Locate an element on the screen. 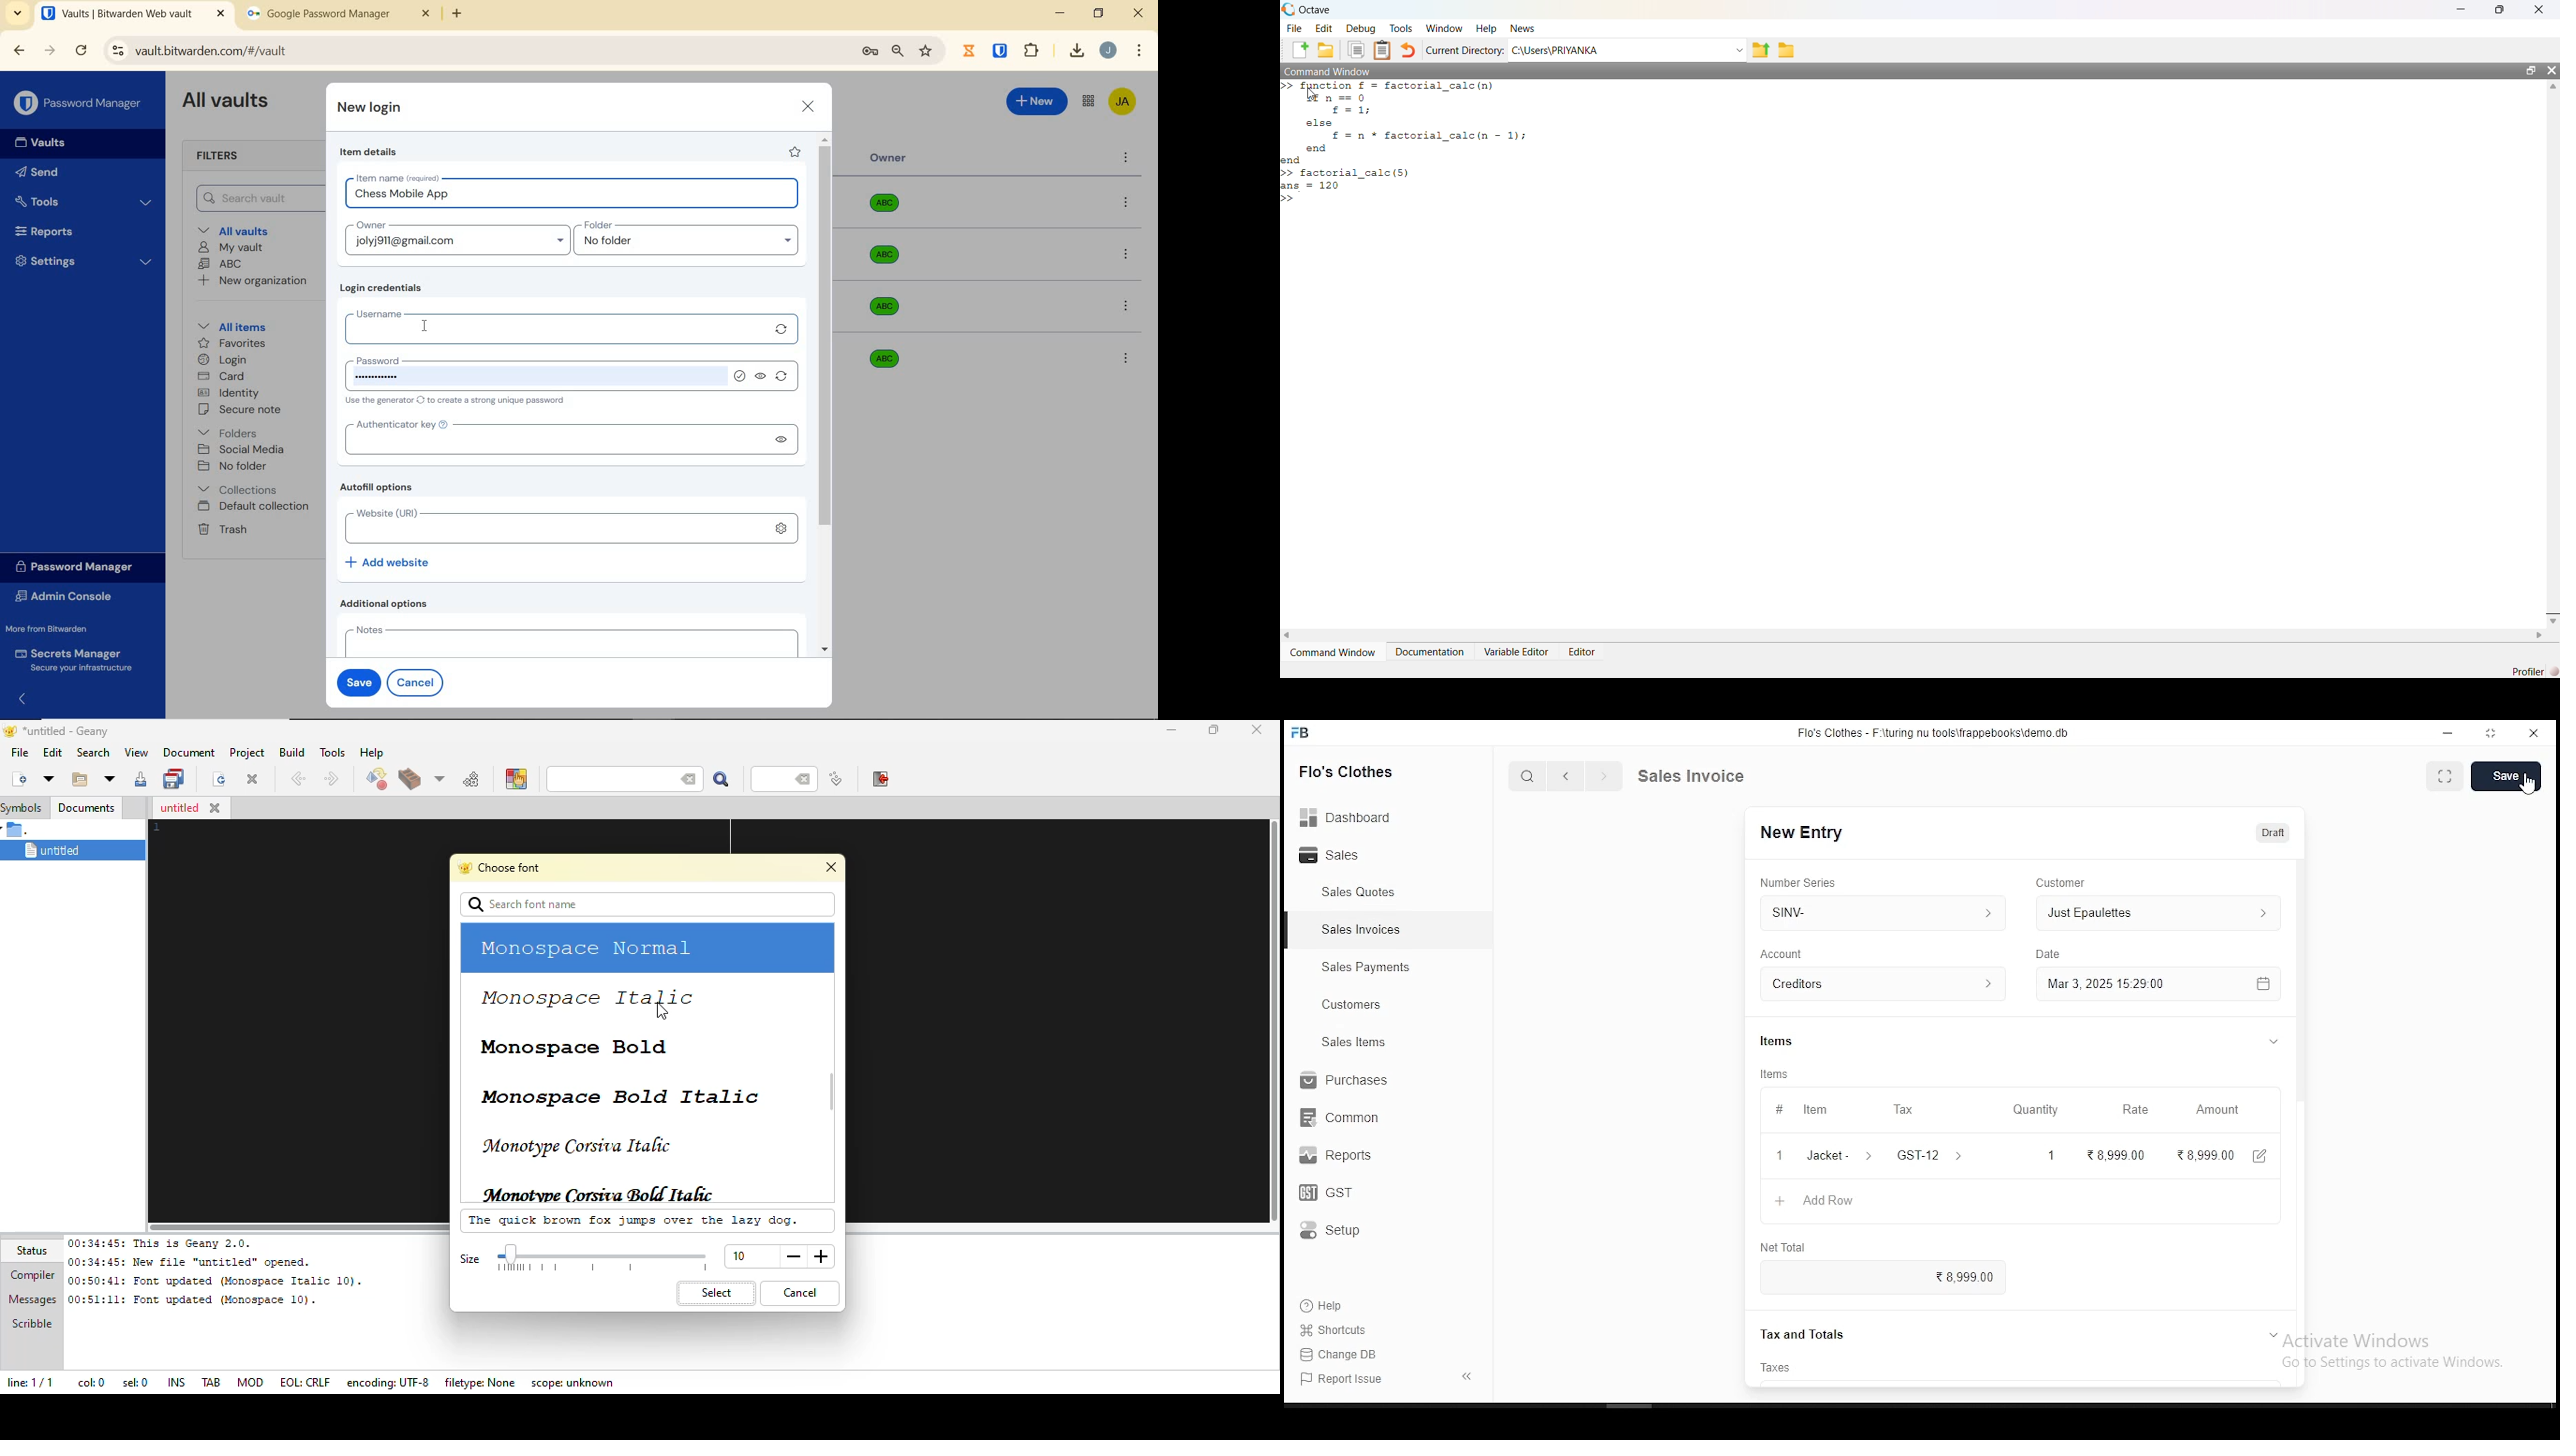 Image resolution: width=2576 pixels, height=1456 pixels. Flo's Clothes - F-\turing nu tools\frappebooks\demo db is located at coordinates (1935, 732).